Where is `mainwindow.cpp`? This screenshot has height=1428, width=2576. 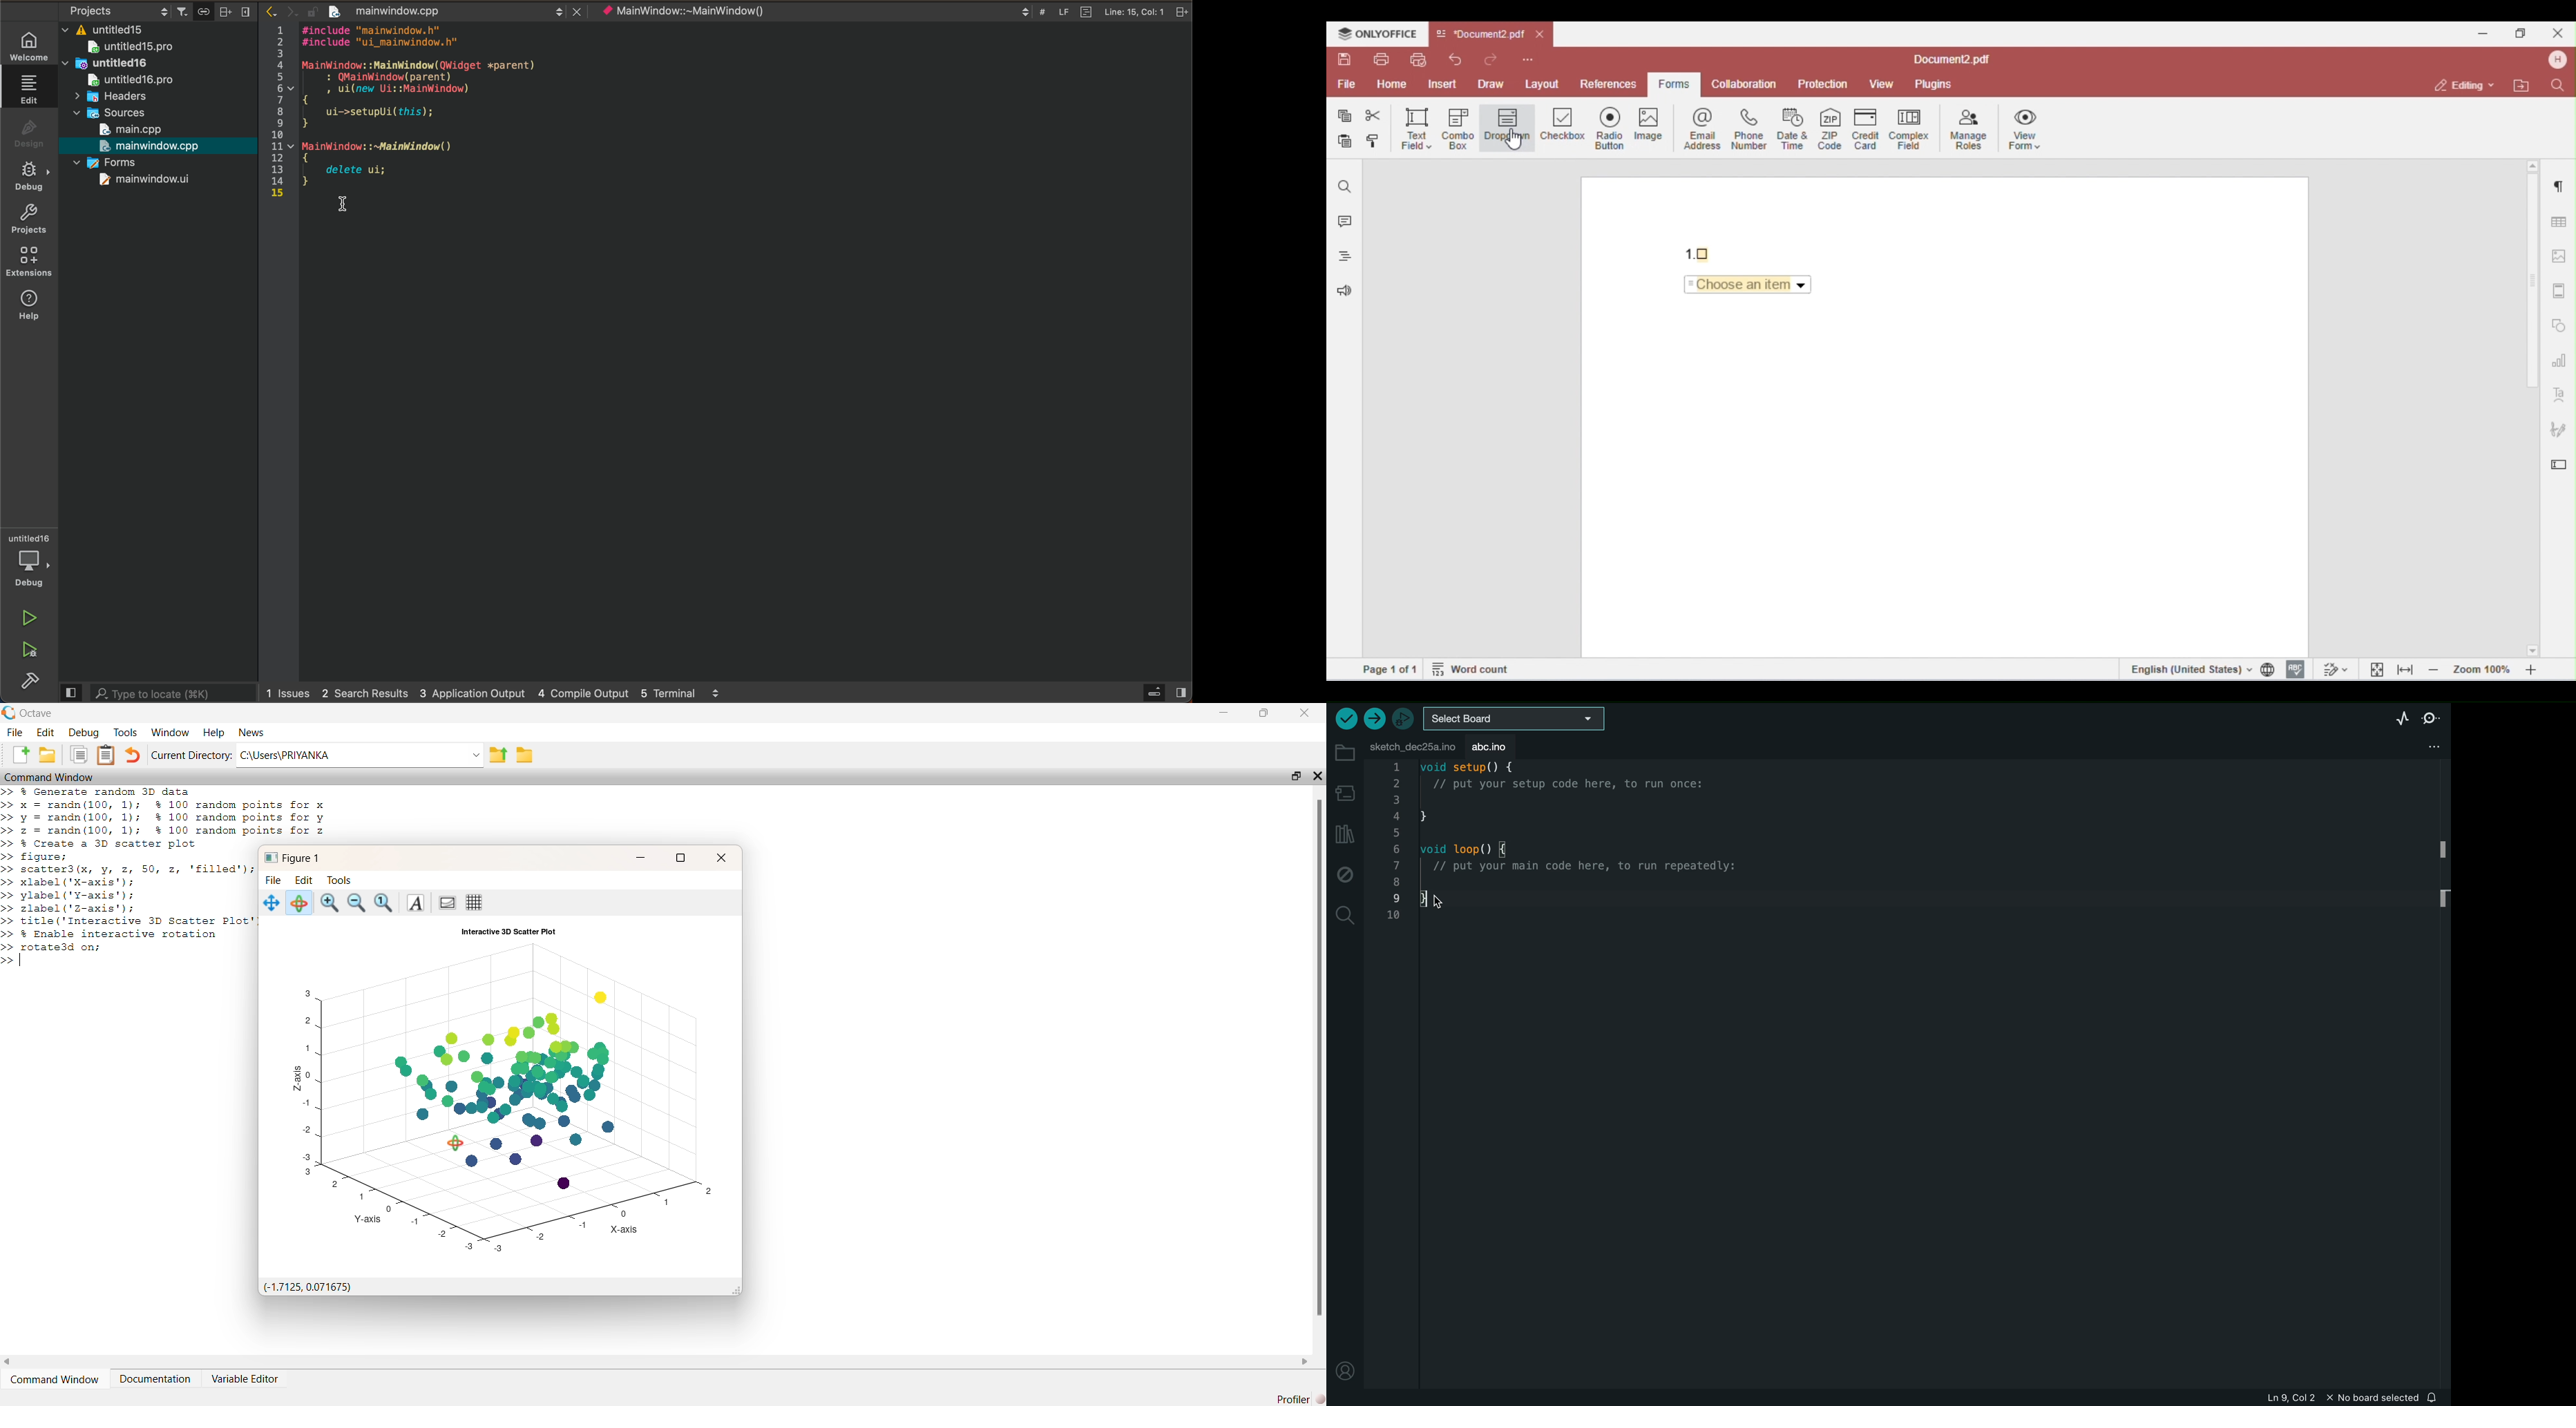
mainwindow.cpp is located at coordinates (152, 147).